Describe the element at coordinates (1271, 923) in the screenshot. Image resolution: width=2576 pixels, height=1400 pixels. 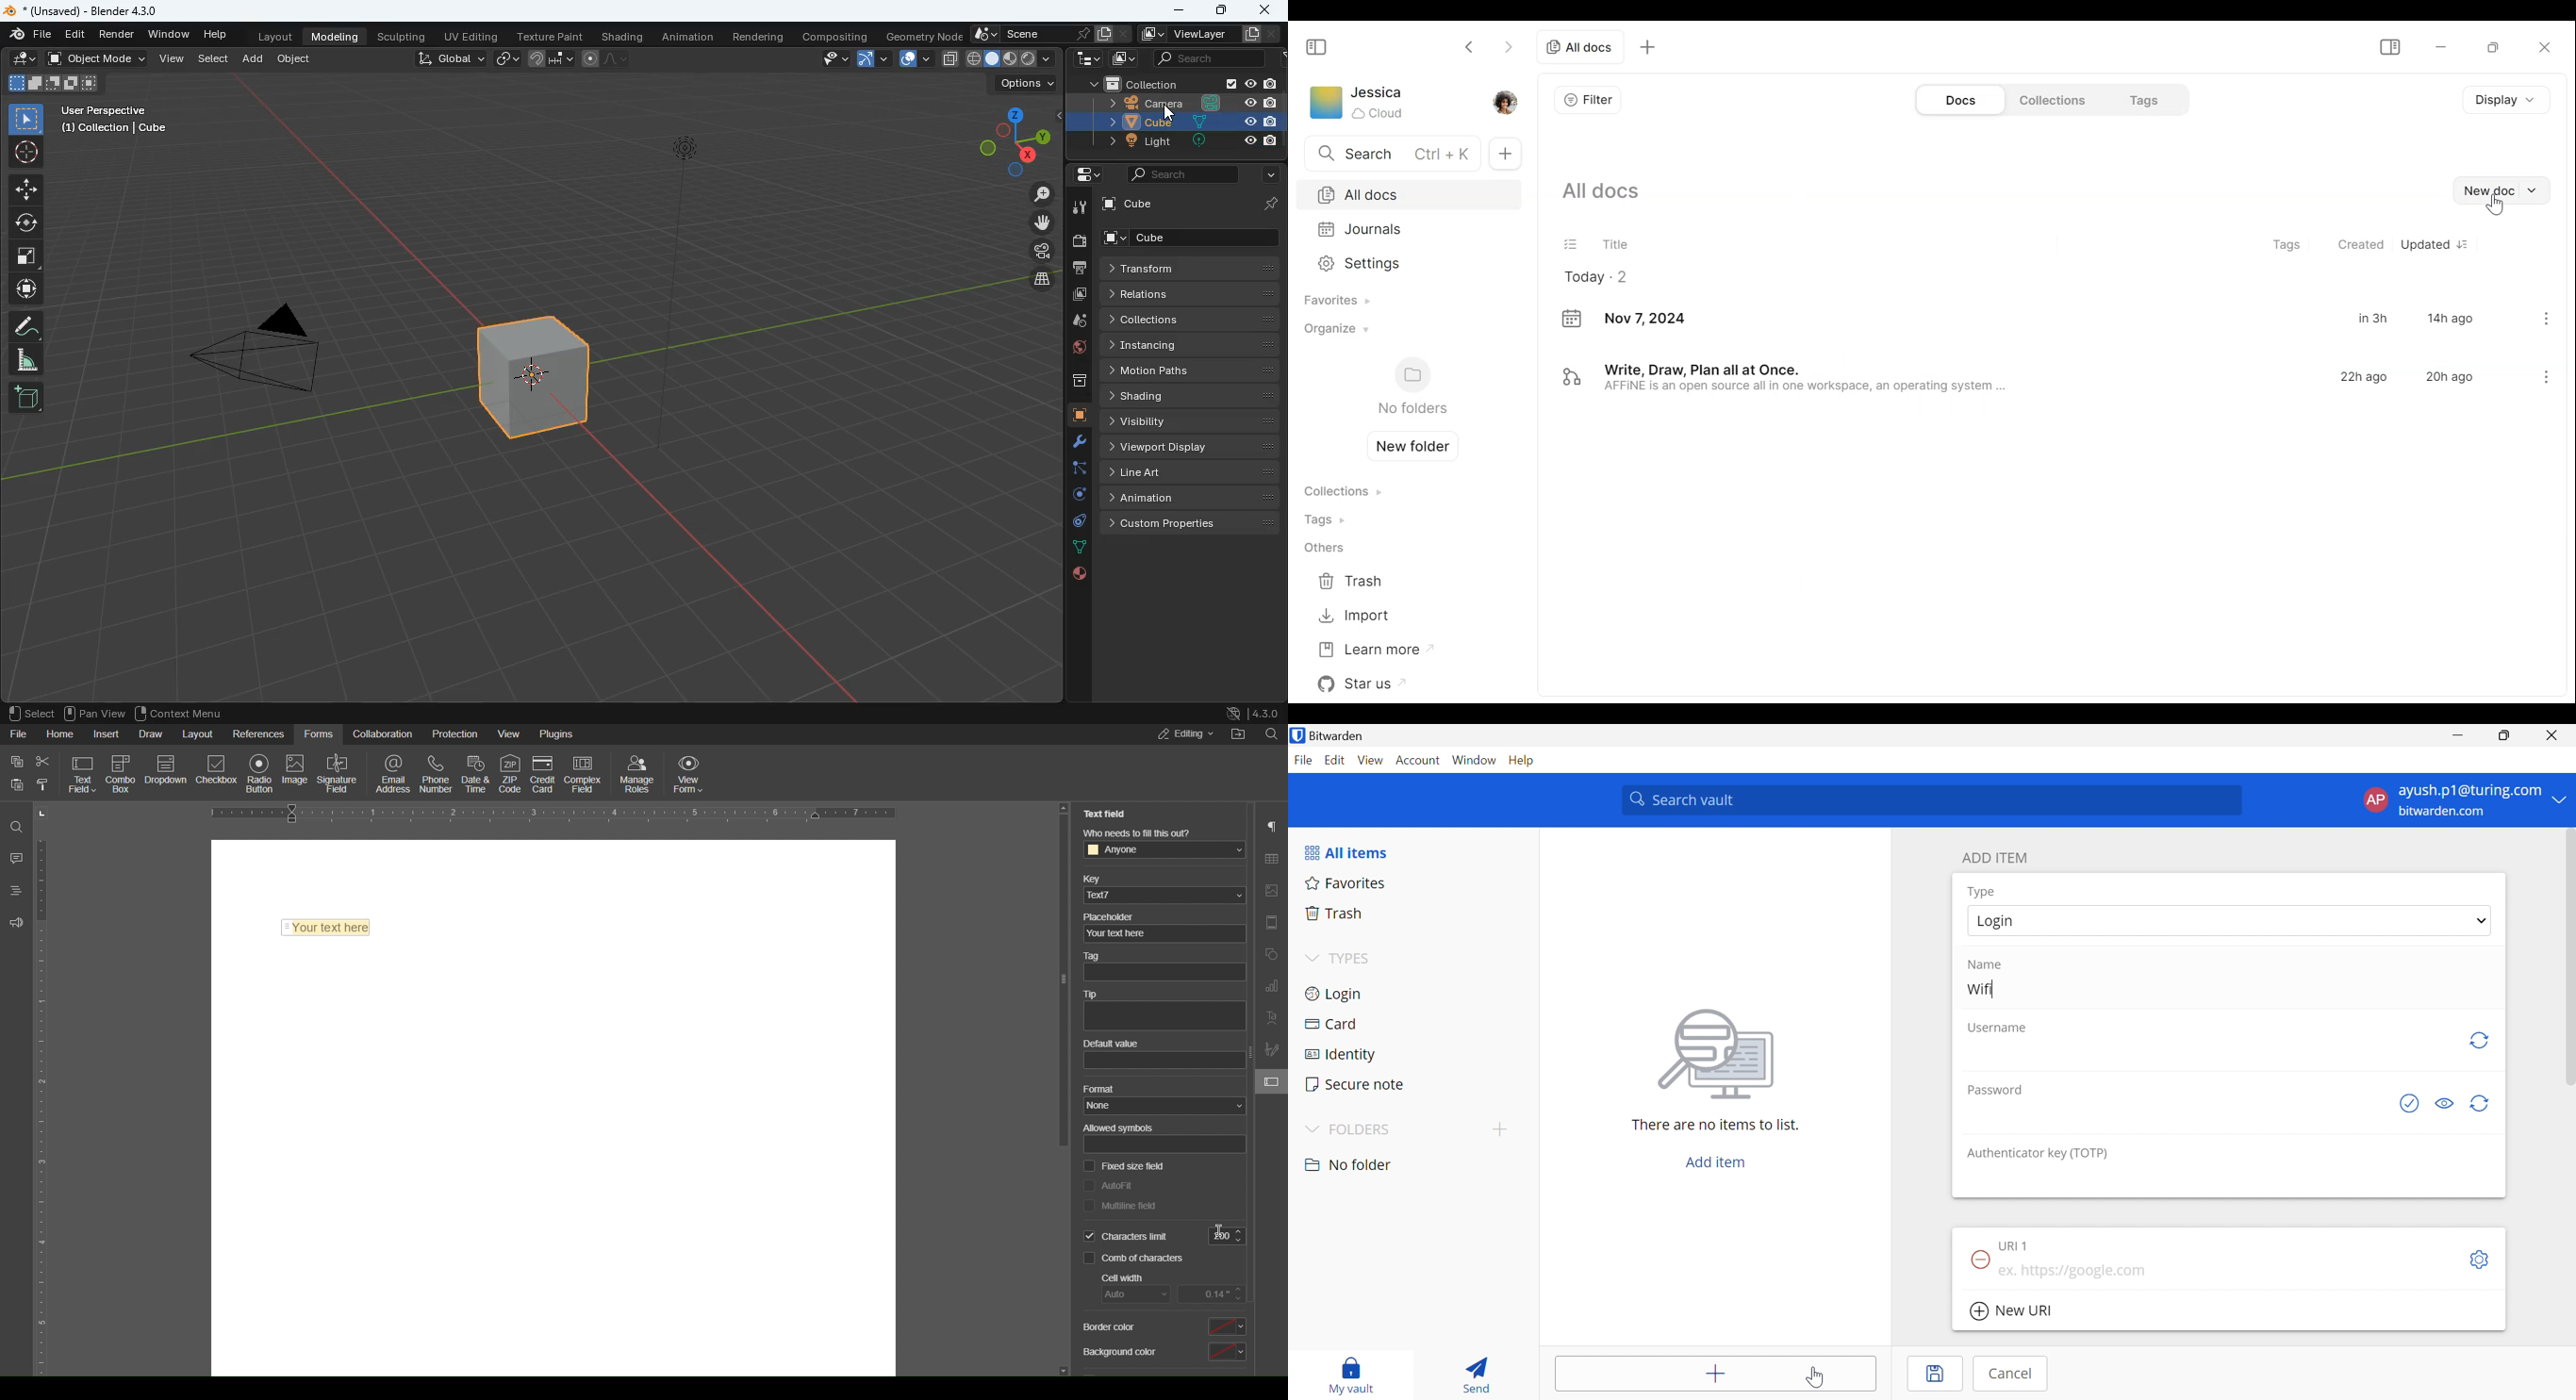
I see `Header/Footer Settings` at that location.